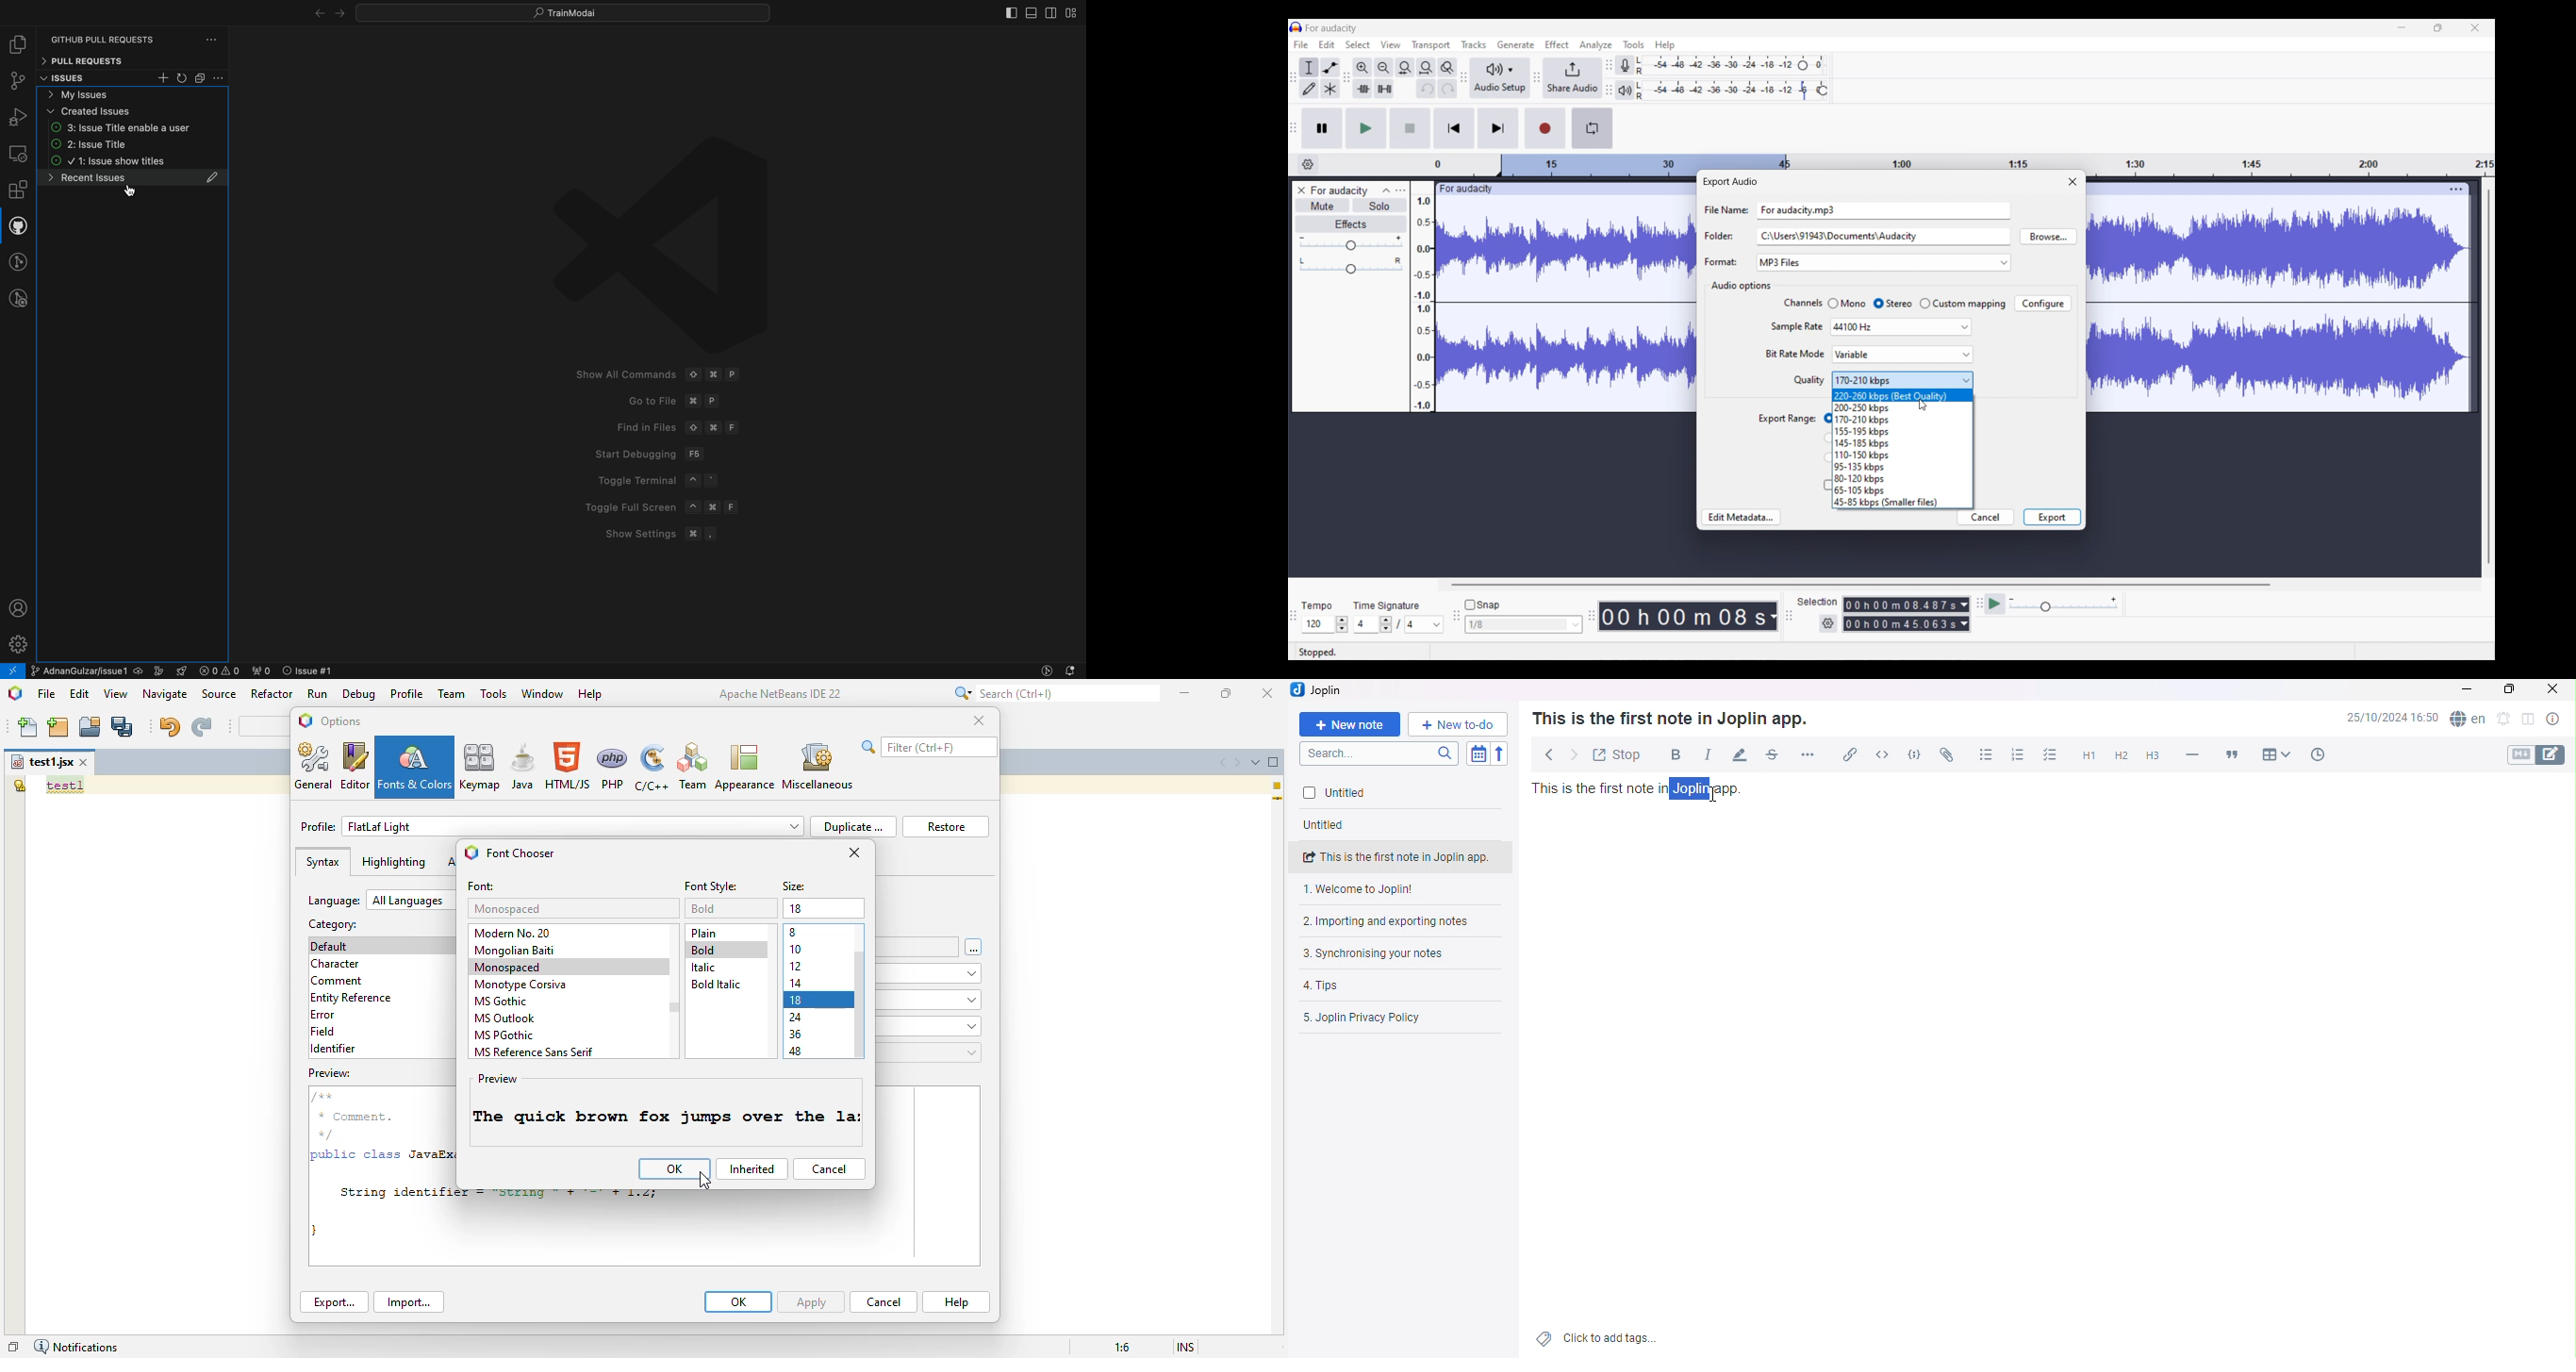 This screenshot has width=2576, height=1372. Describe the element at coordinates (1741, 517) in the screenshot. I see `Edit metadata` at that location.